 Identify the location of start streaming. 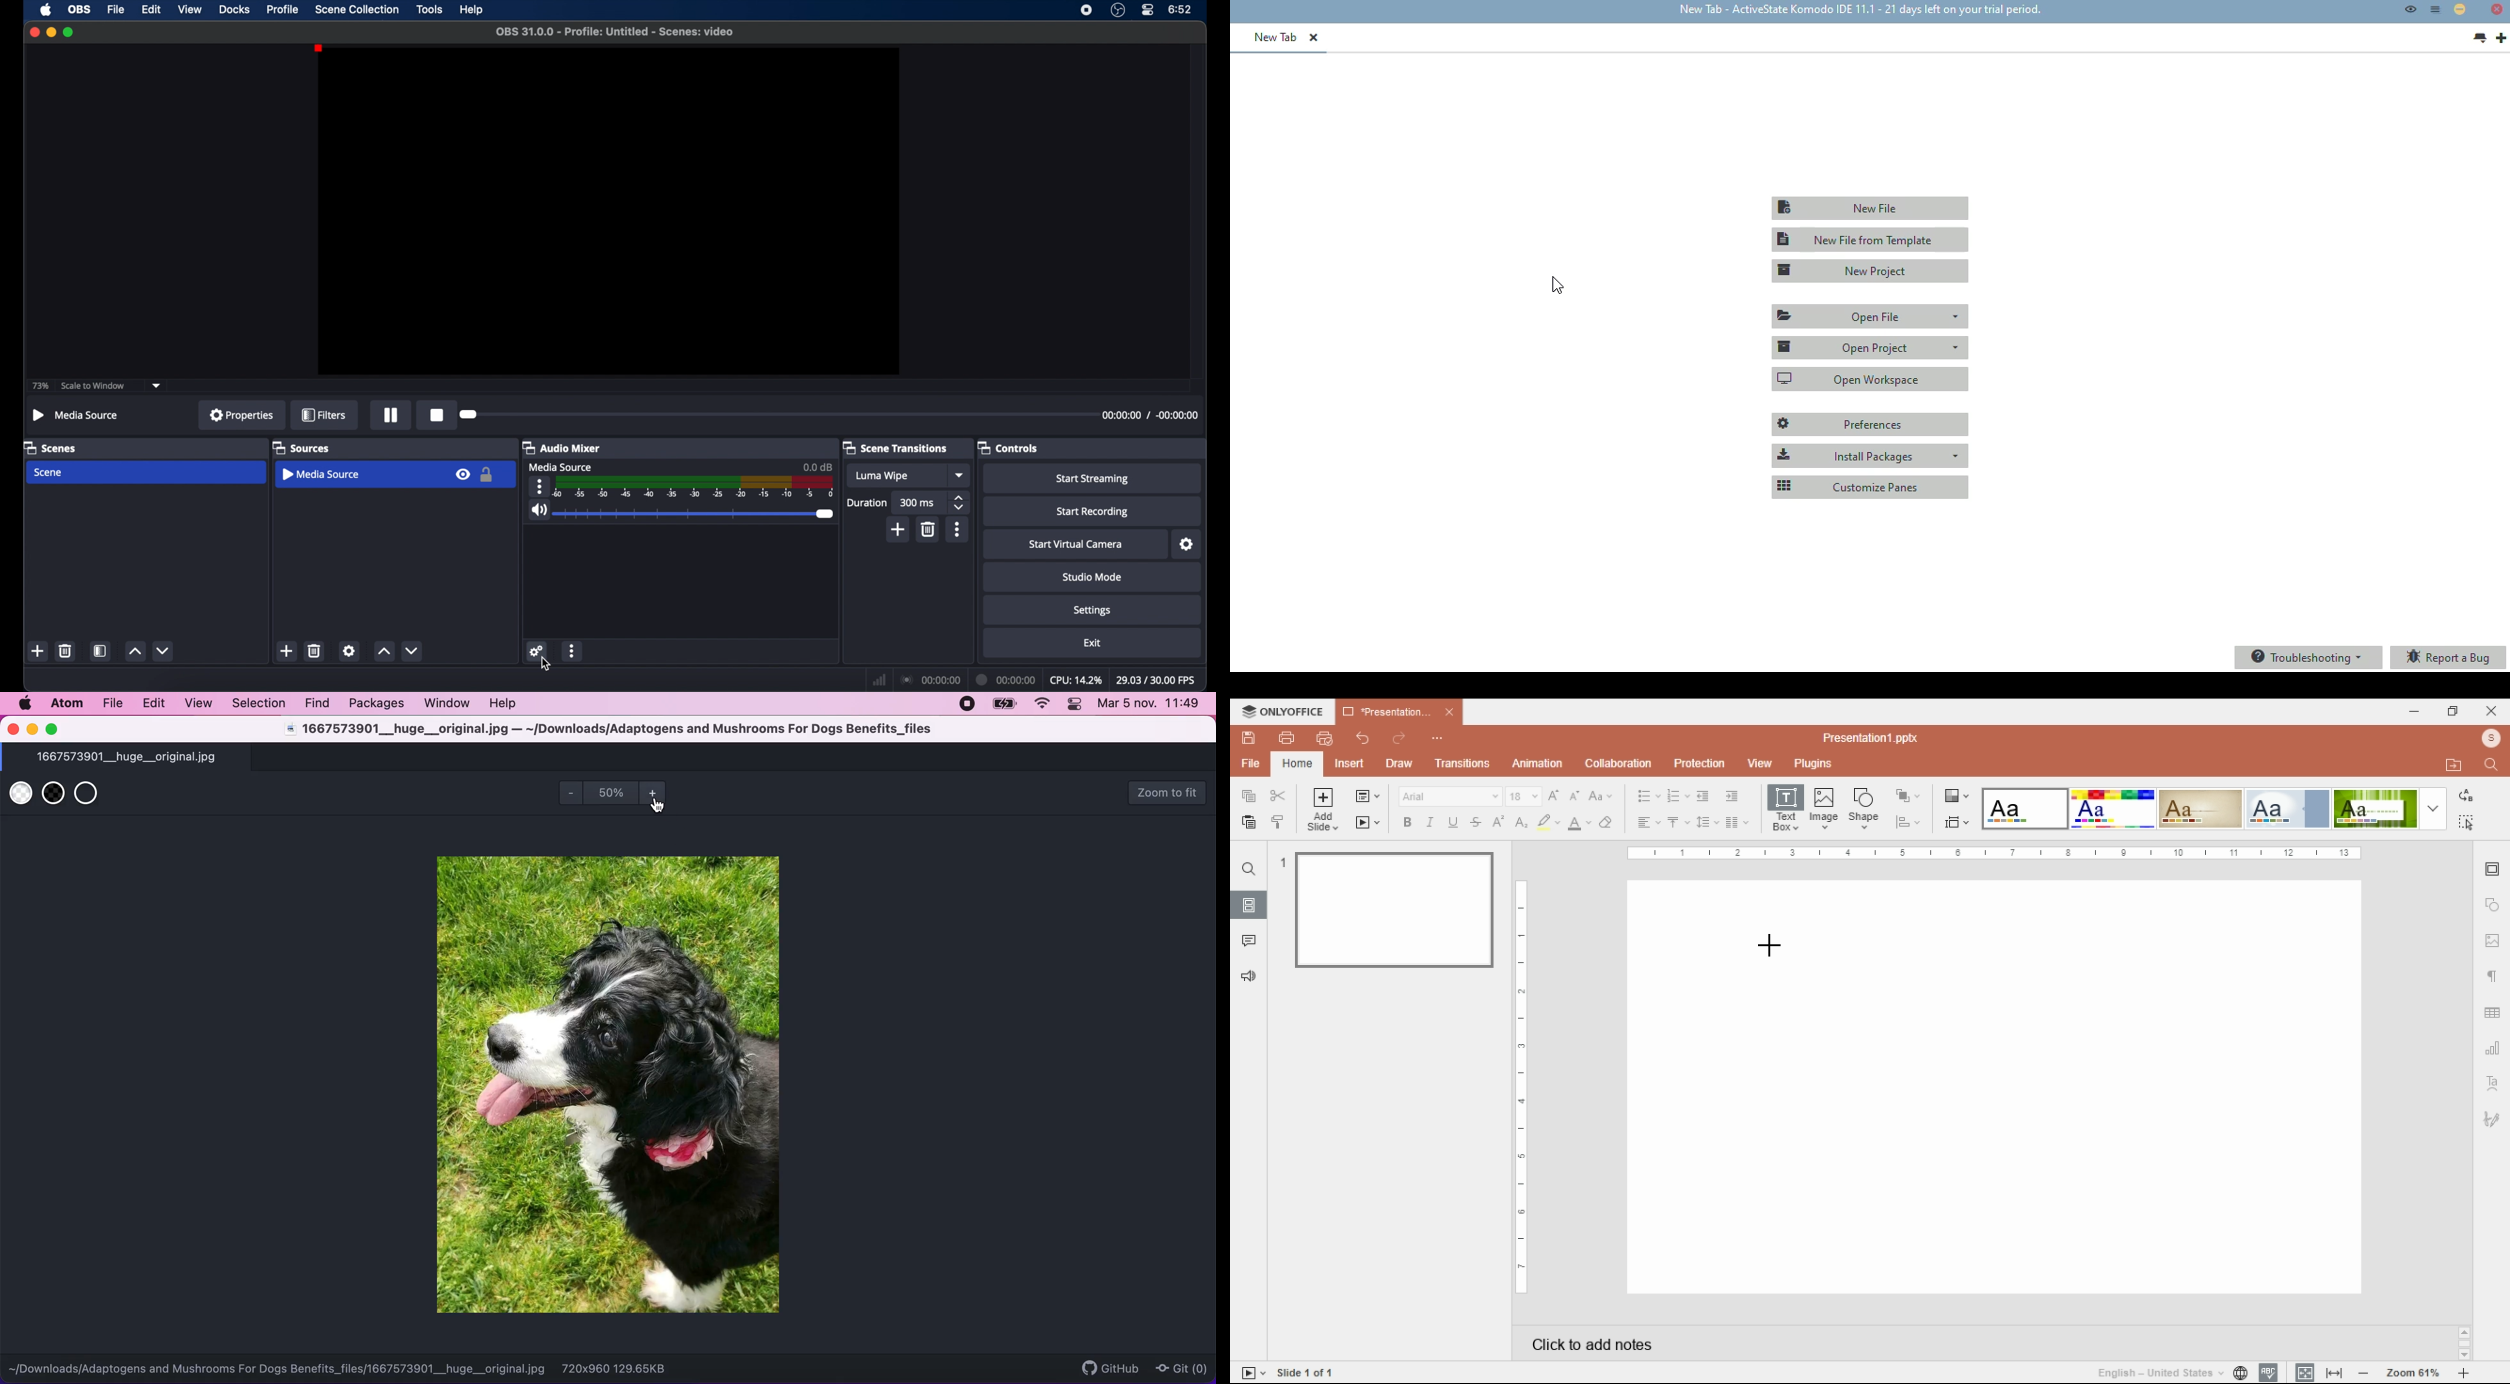
(1094, 479).